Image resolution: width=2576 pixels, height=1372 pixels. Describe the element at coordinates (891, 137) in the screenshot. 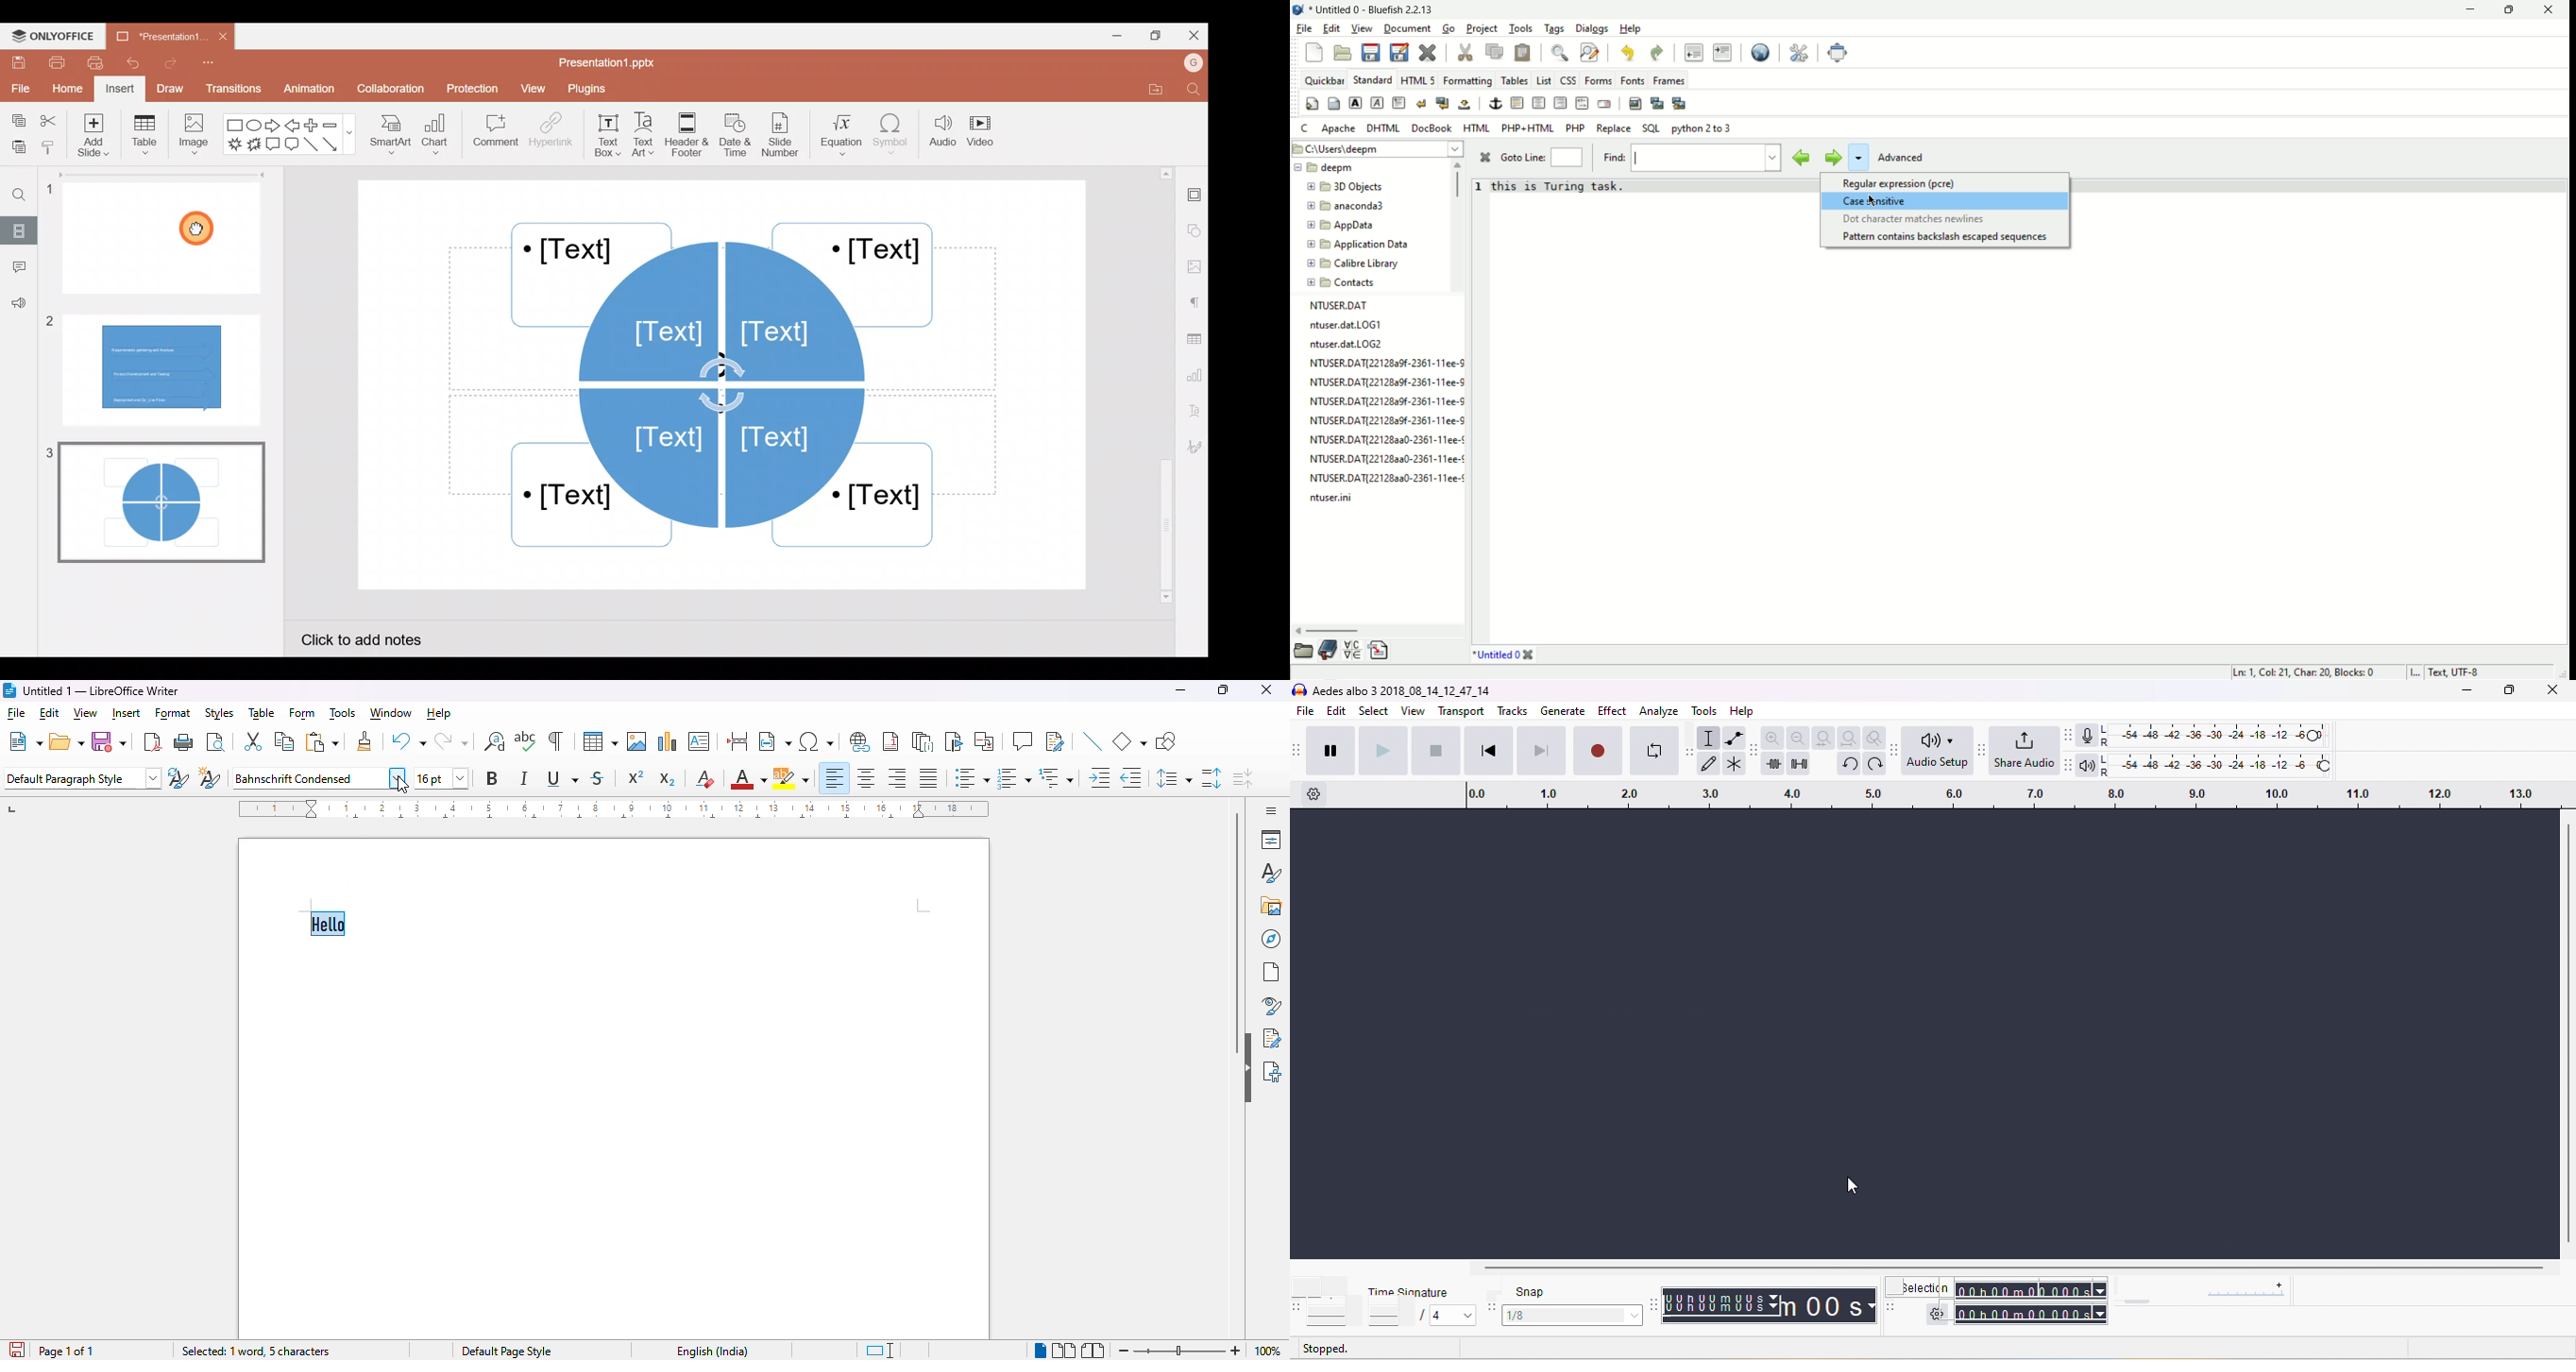

I see `Symbol` at that location.